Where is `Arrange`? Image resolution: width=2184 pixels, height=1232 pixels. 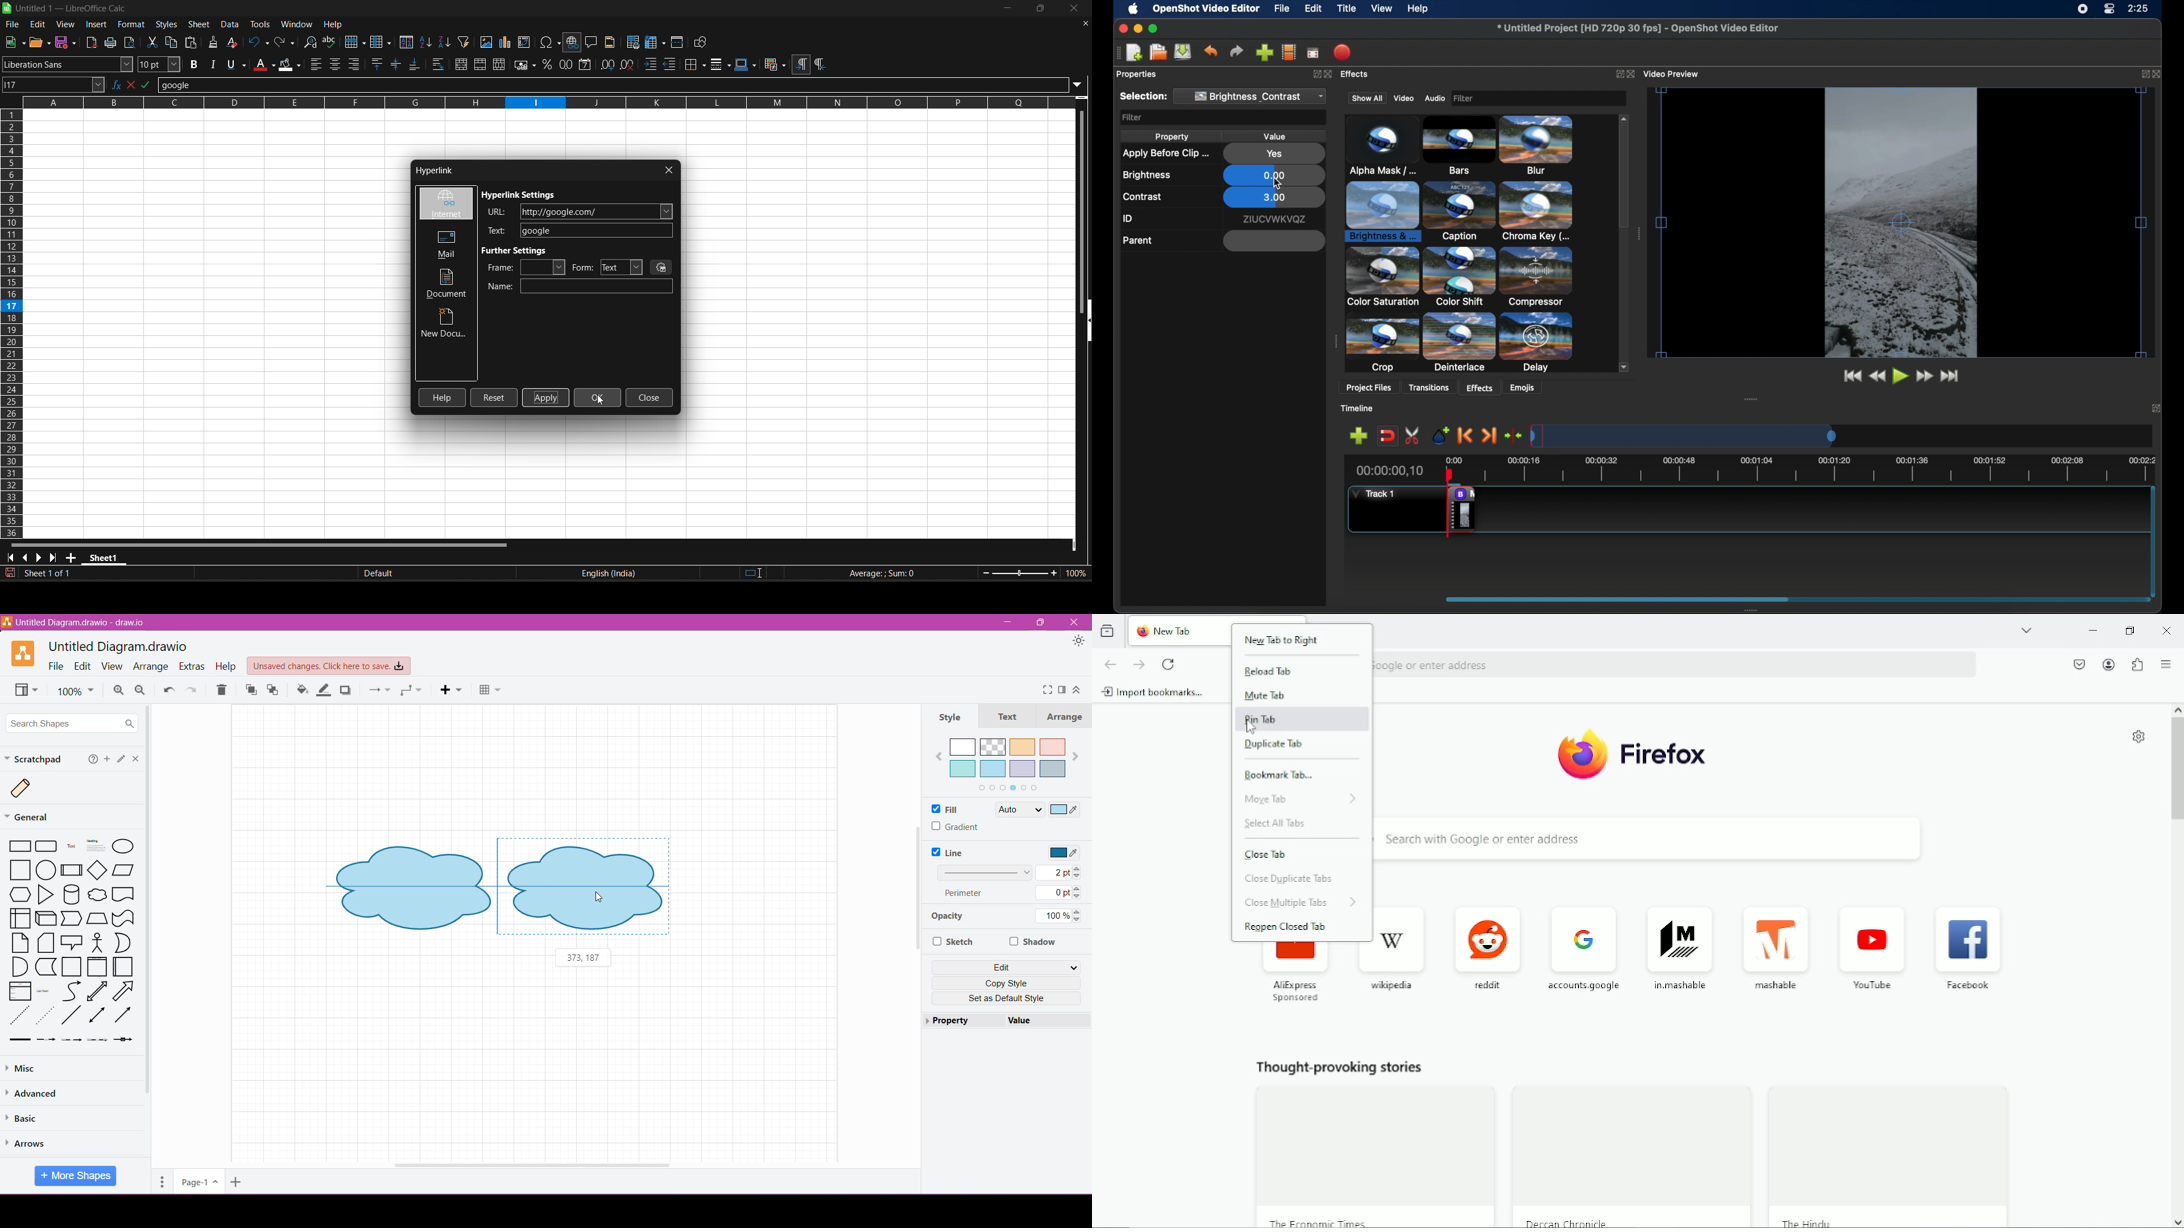
Arrange is located at coordinates (152, 667).